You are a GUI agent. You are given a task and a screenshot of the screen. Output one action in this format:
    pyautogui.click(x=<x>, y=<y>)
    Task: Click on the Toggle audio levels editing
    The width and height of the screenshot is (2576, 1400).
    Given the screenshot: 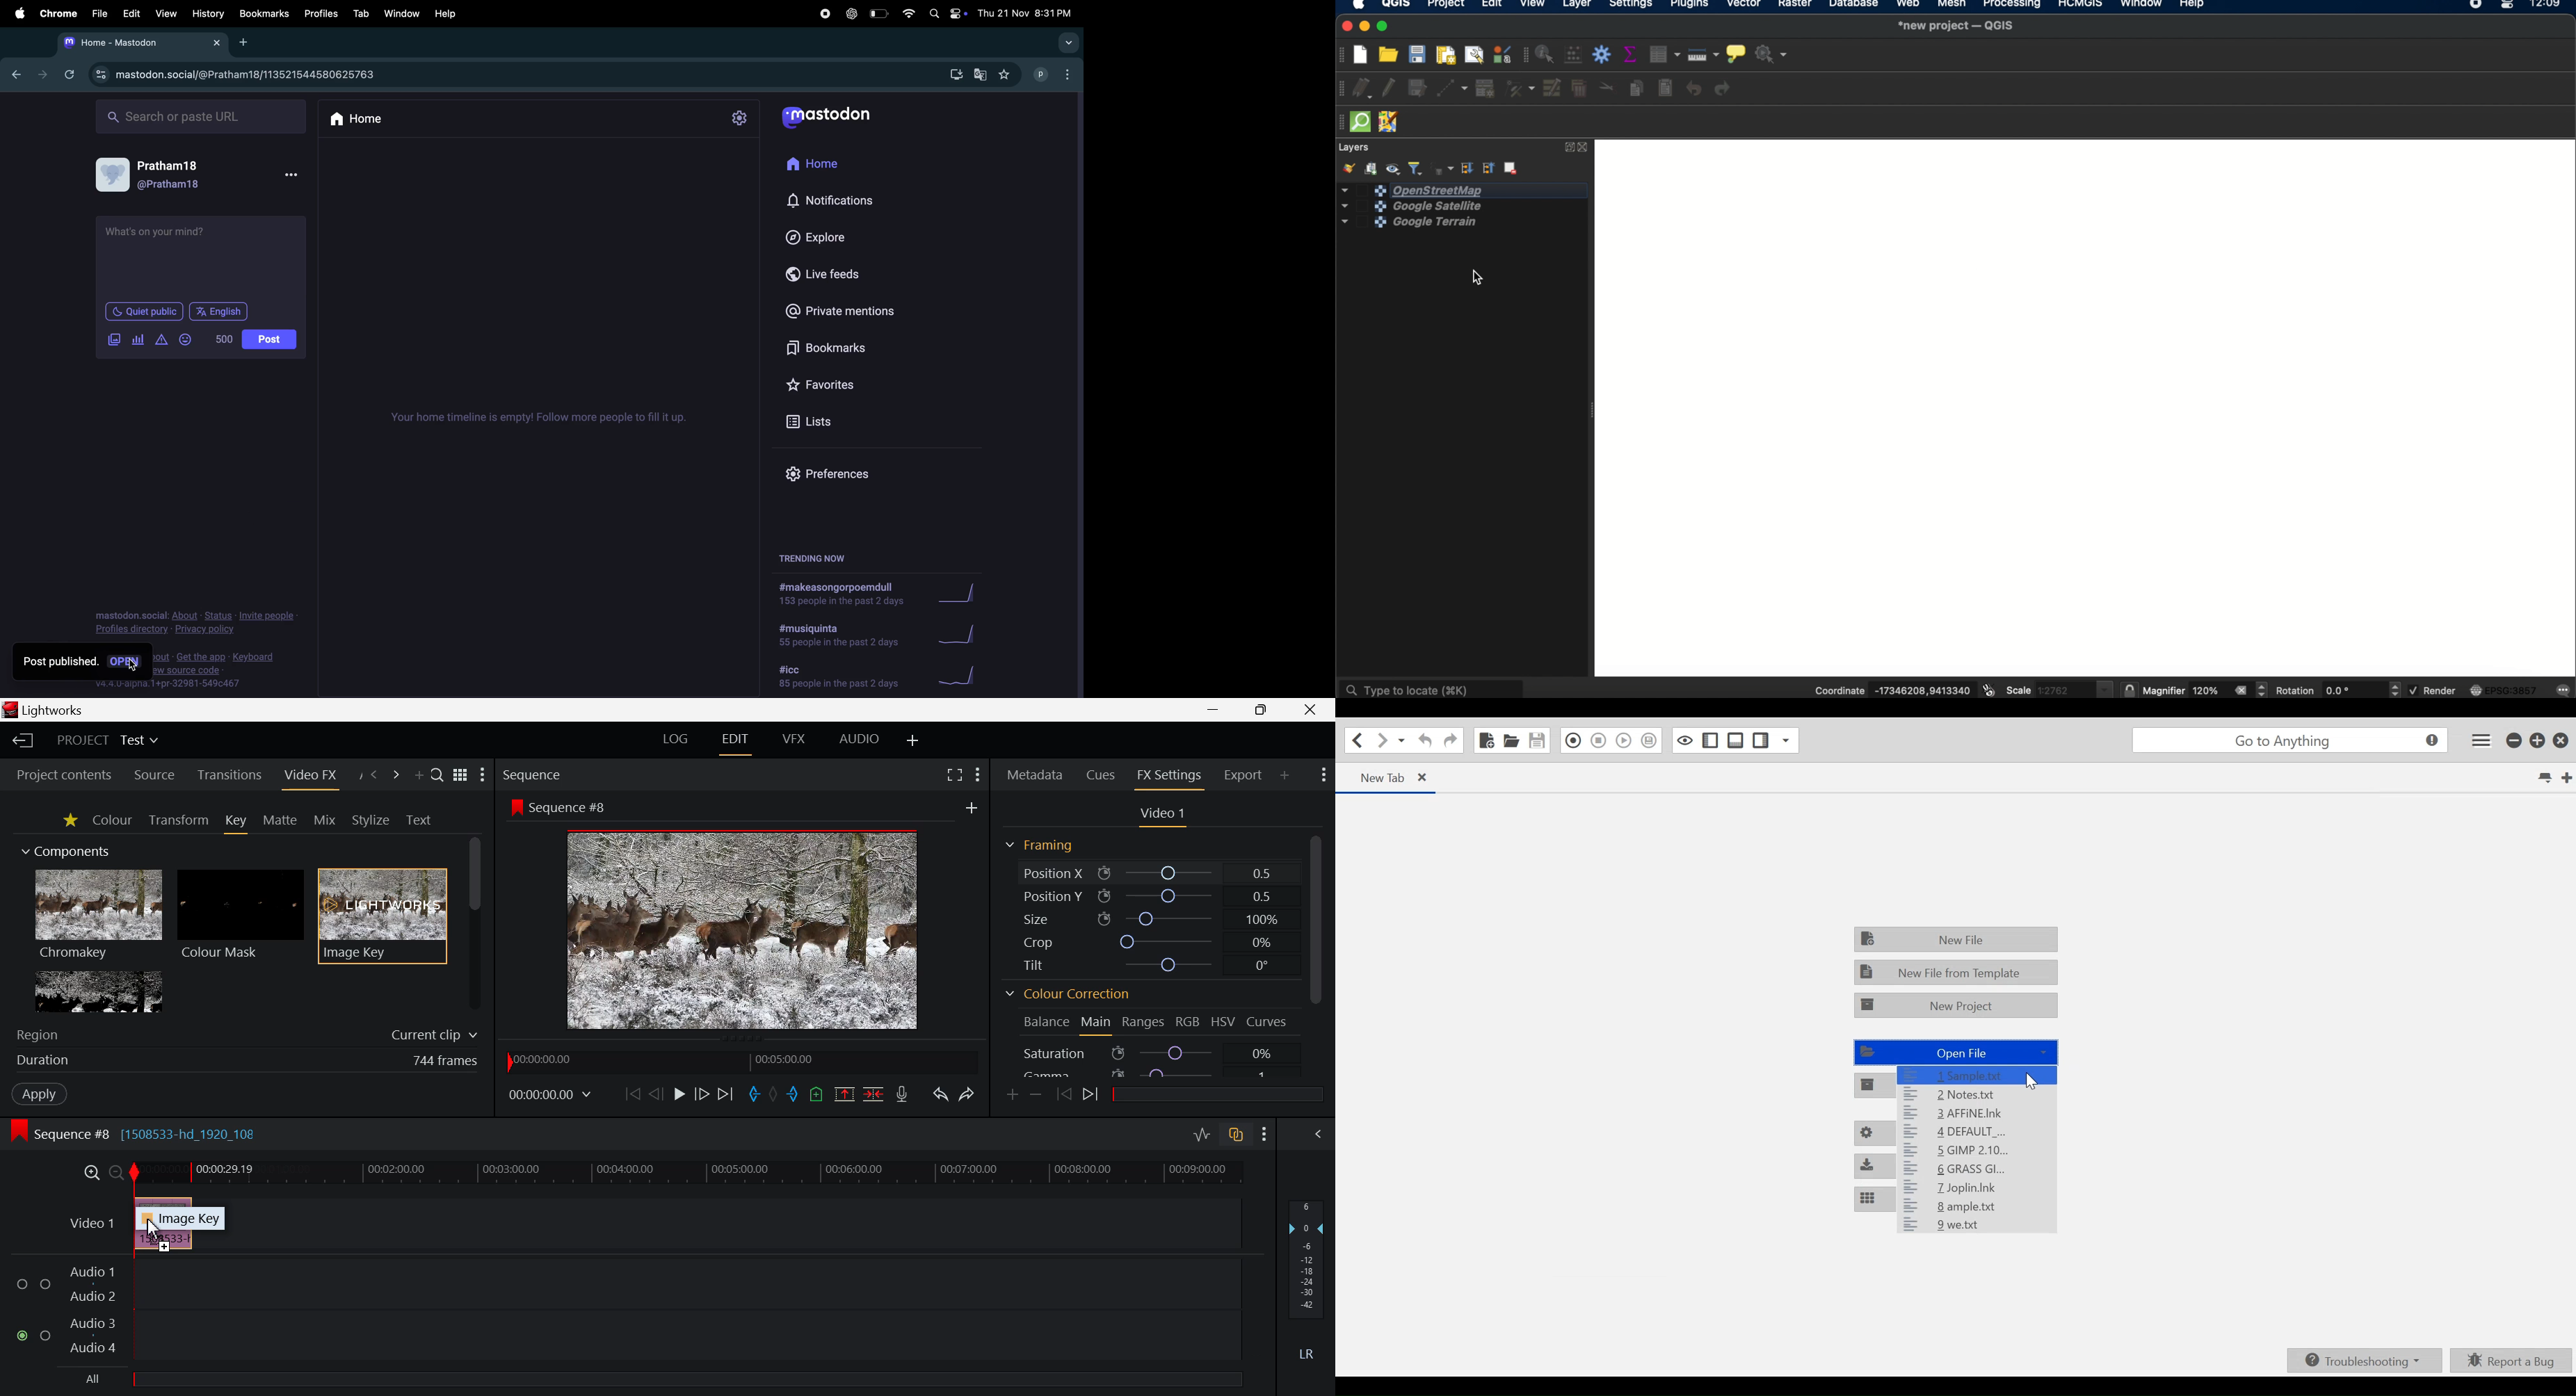 What is the action you would take?
    pyautogui.click(x=1201, y=1135)
    